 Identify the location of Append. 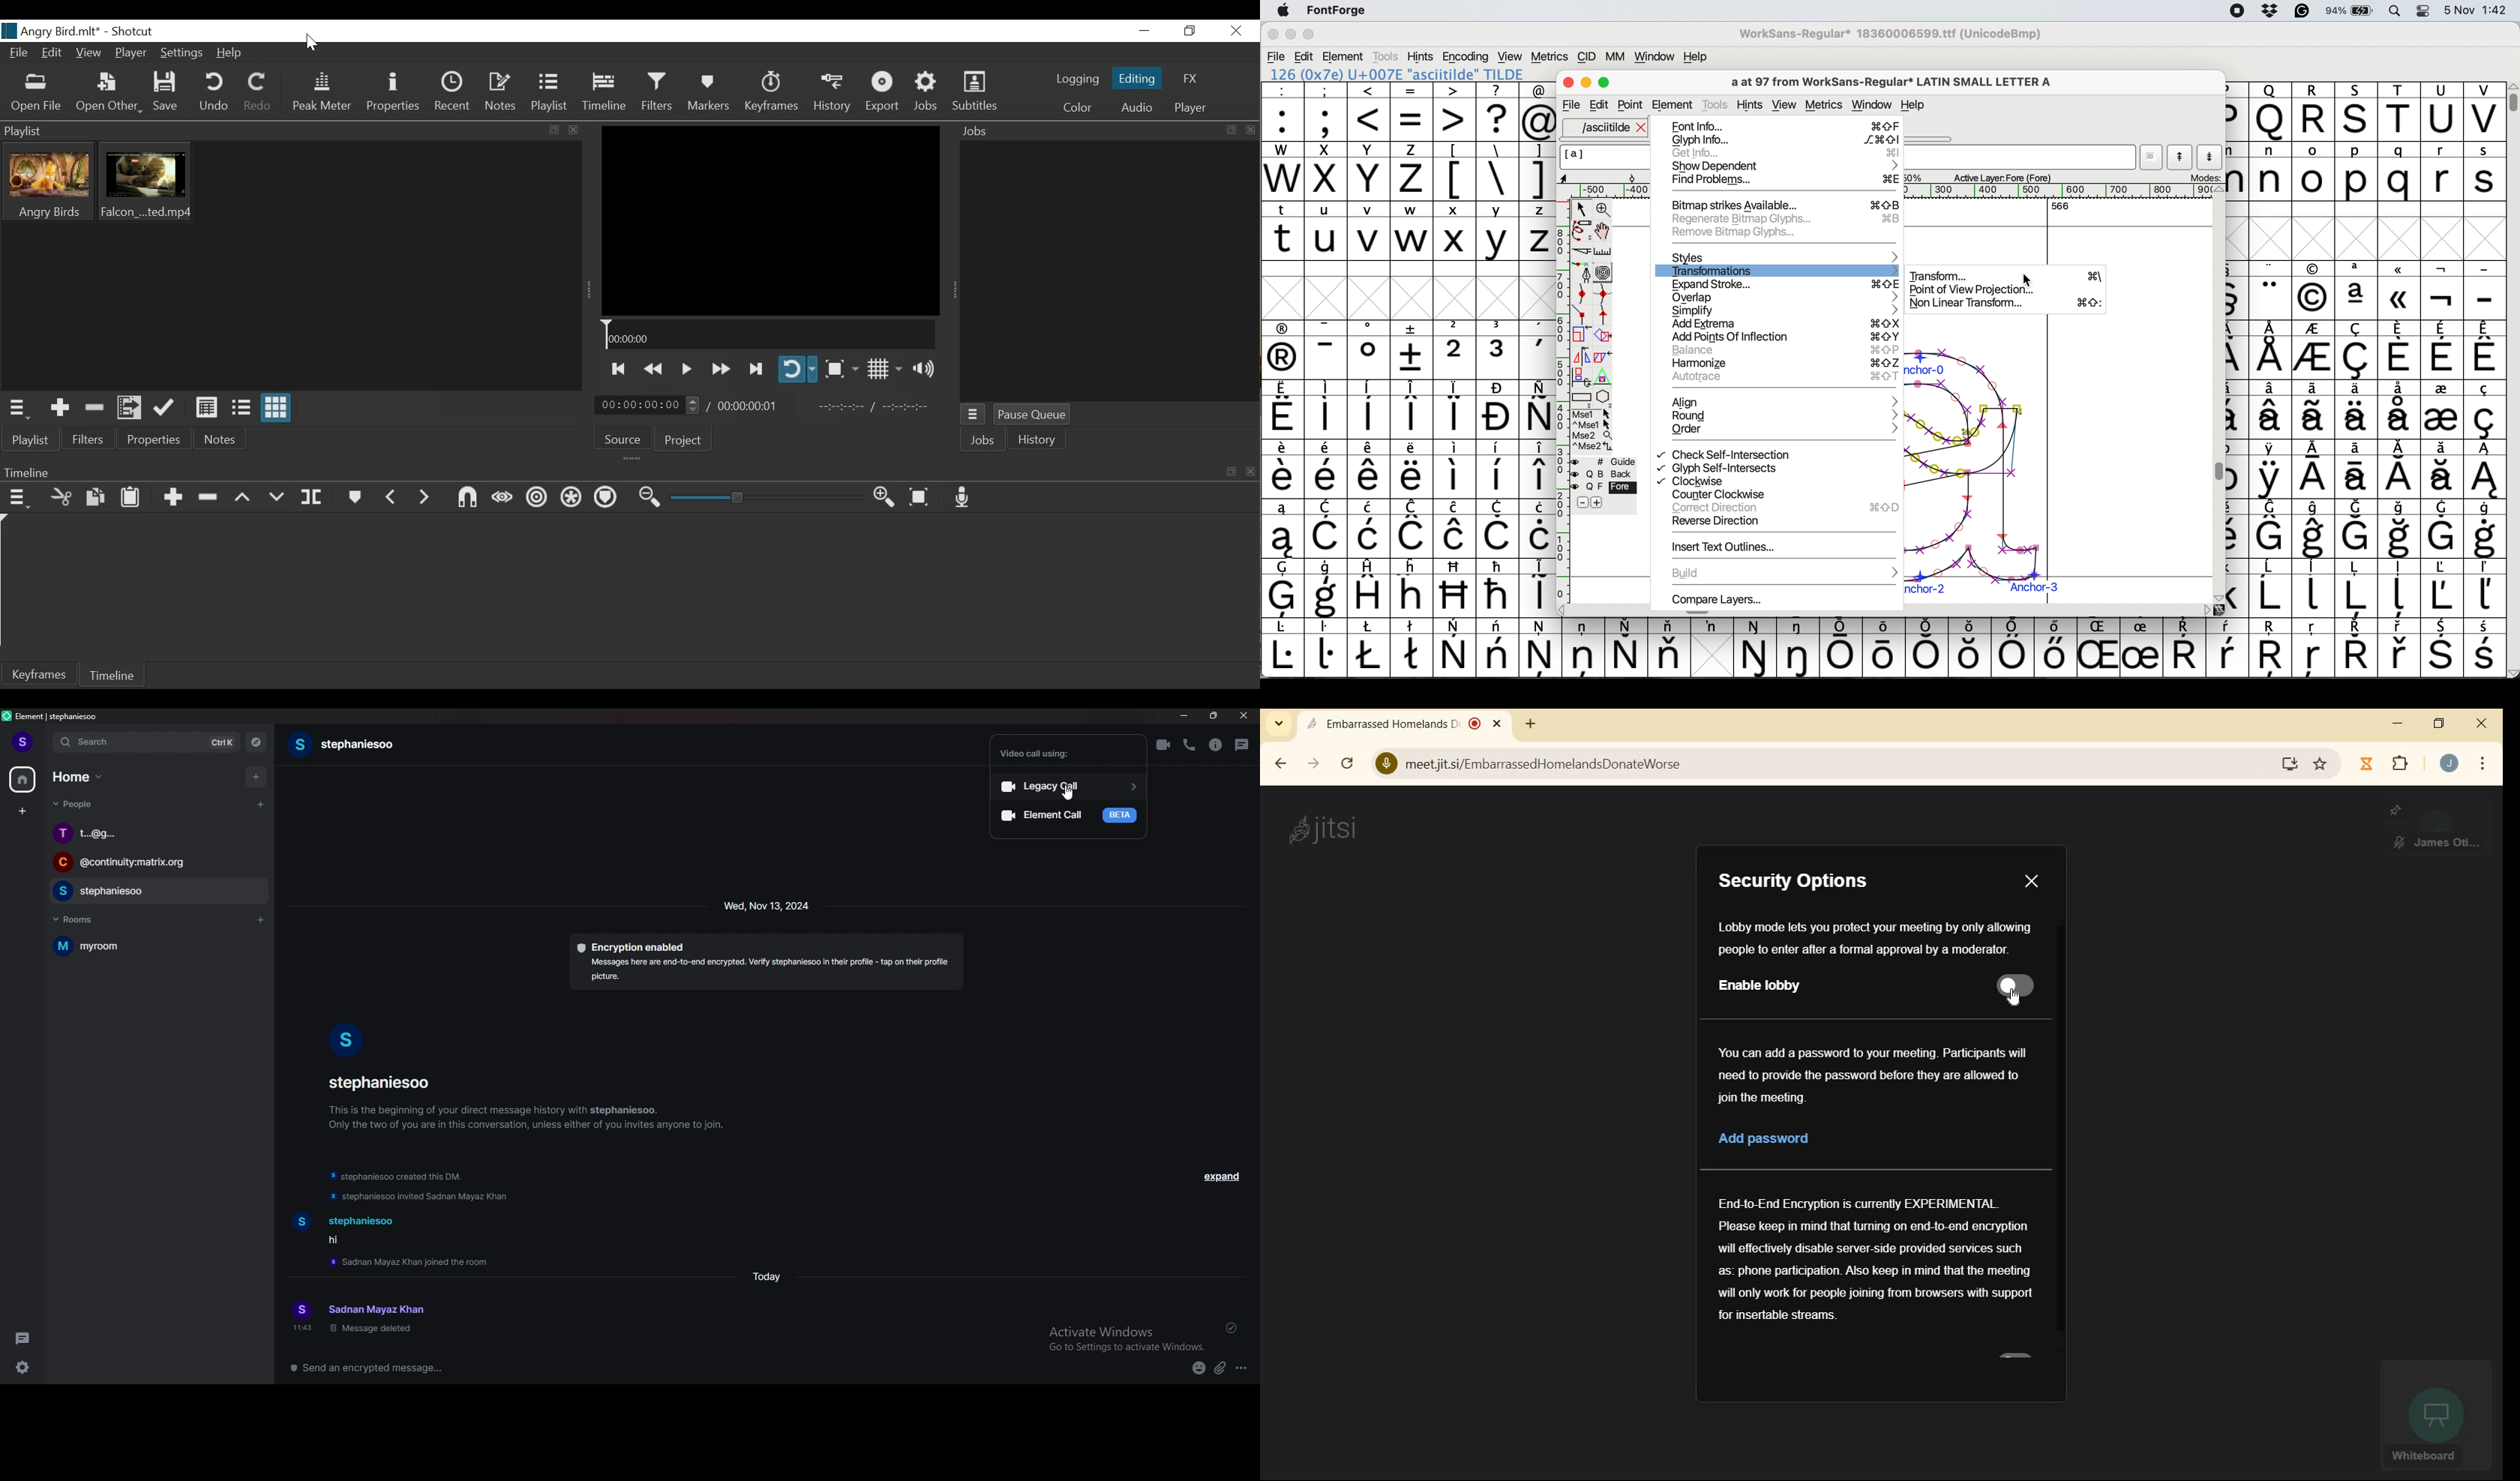
(174, 497).